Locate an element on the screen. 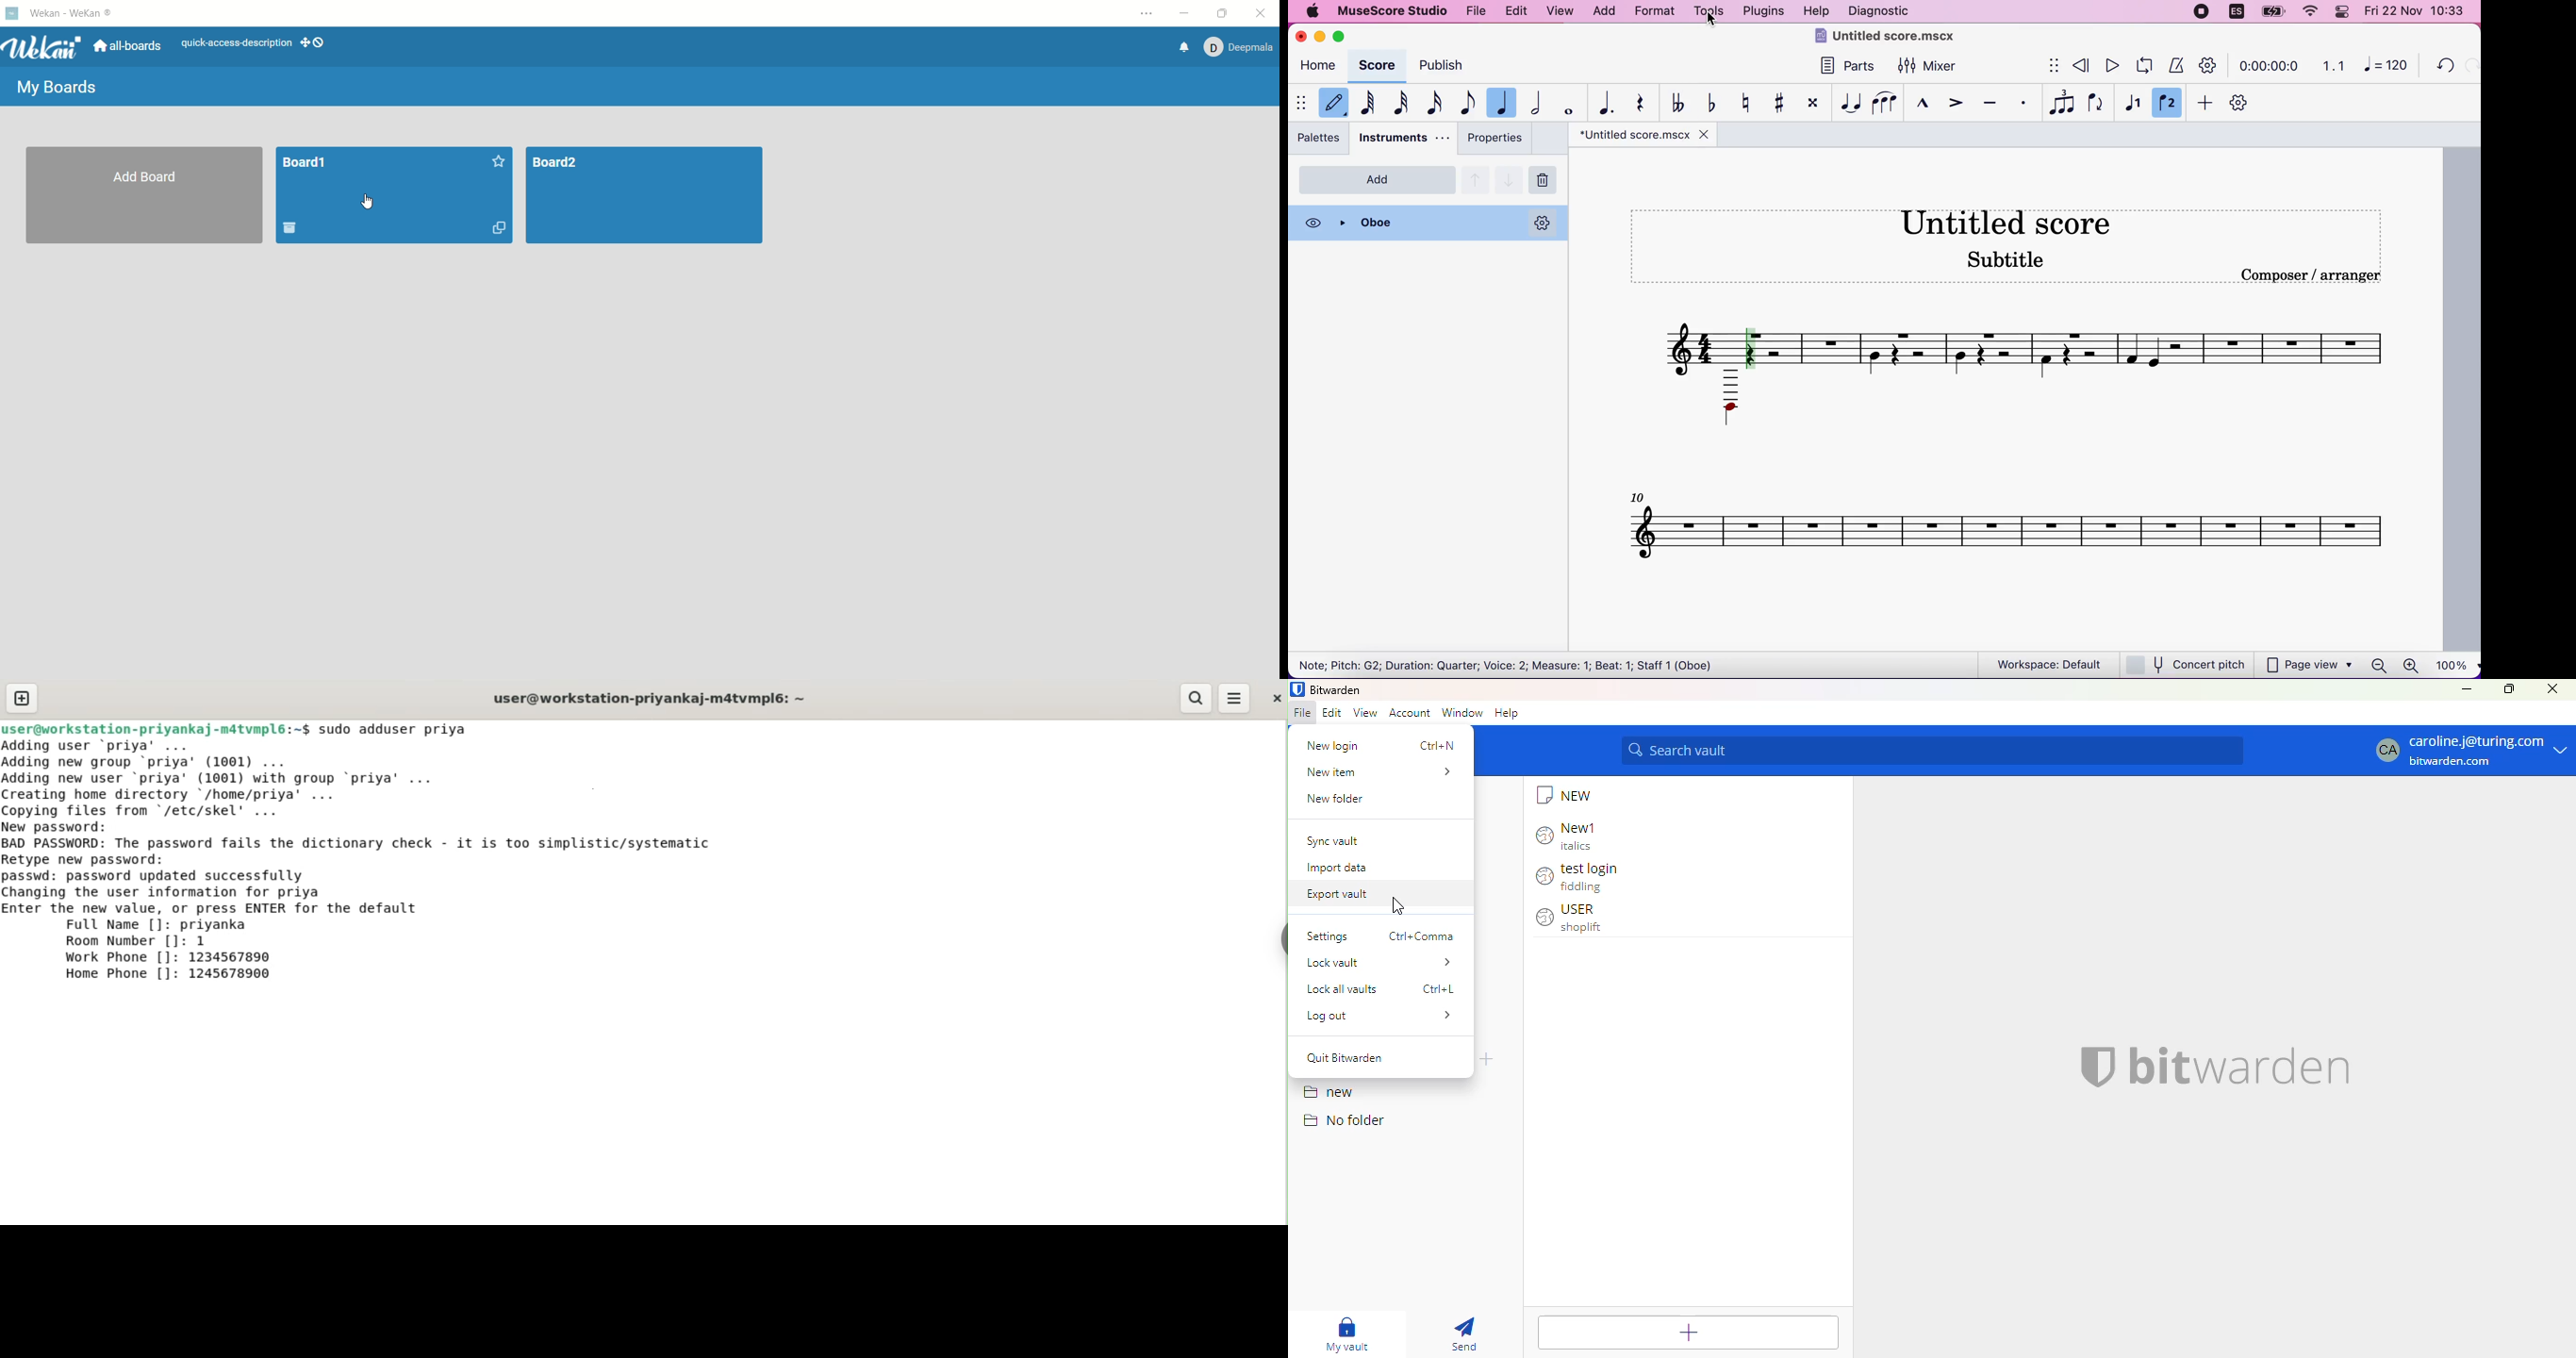  maximize is located at coordinates (1222, 13).